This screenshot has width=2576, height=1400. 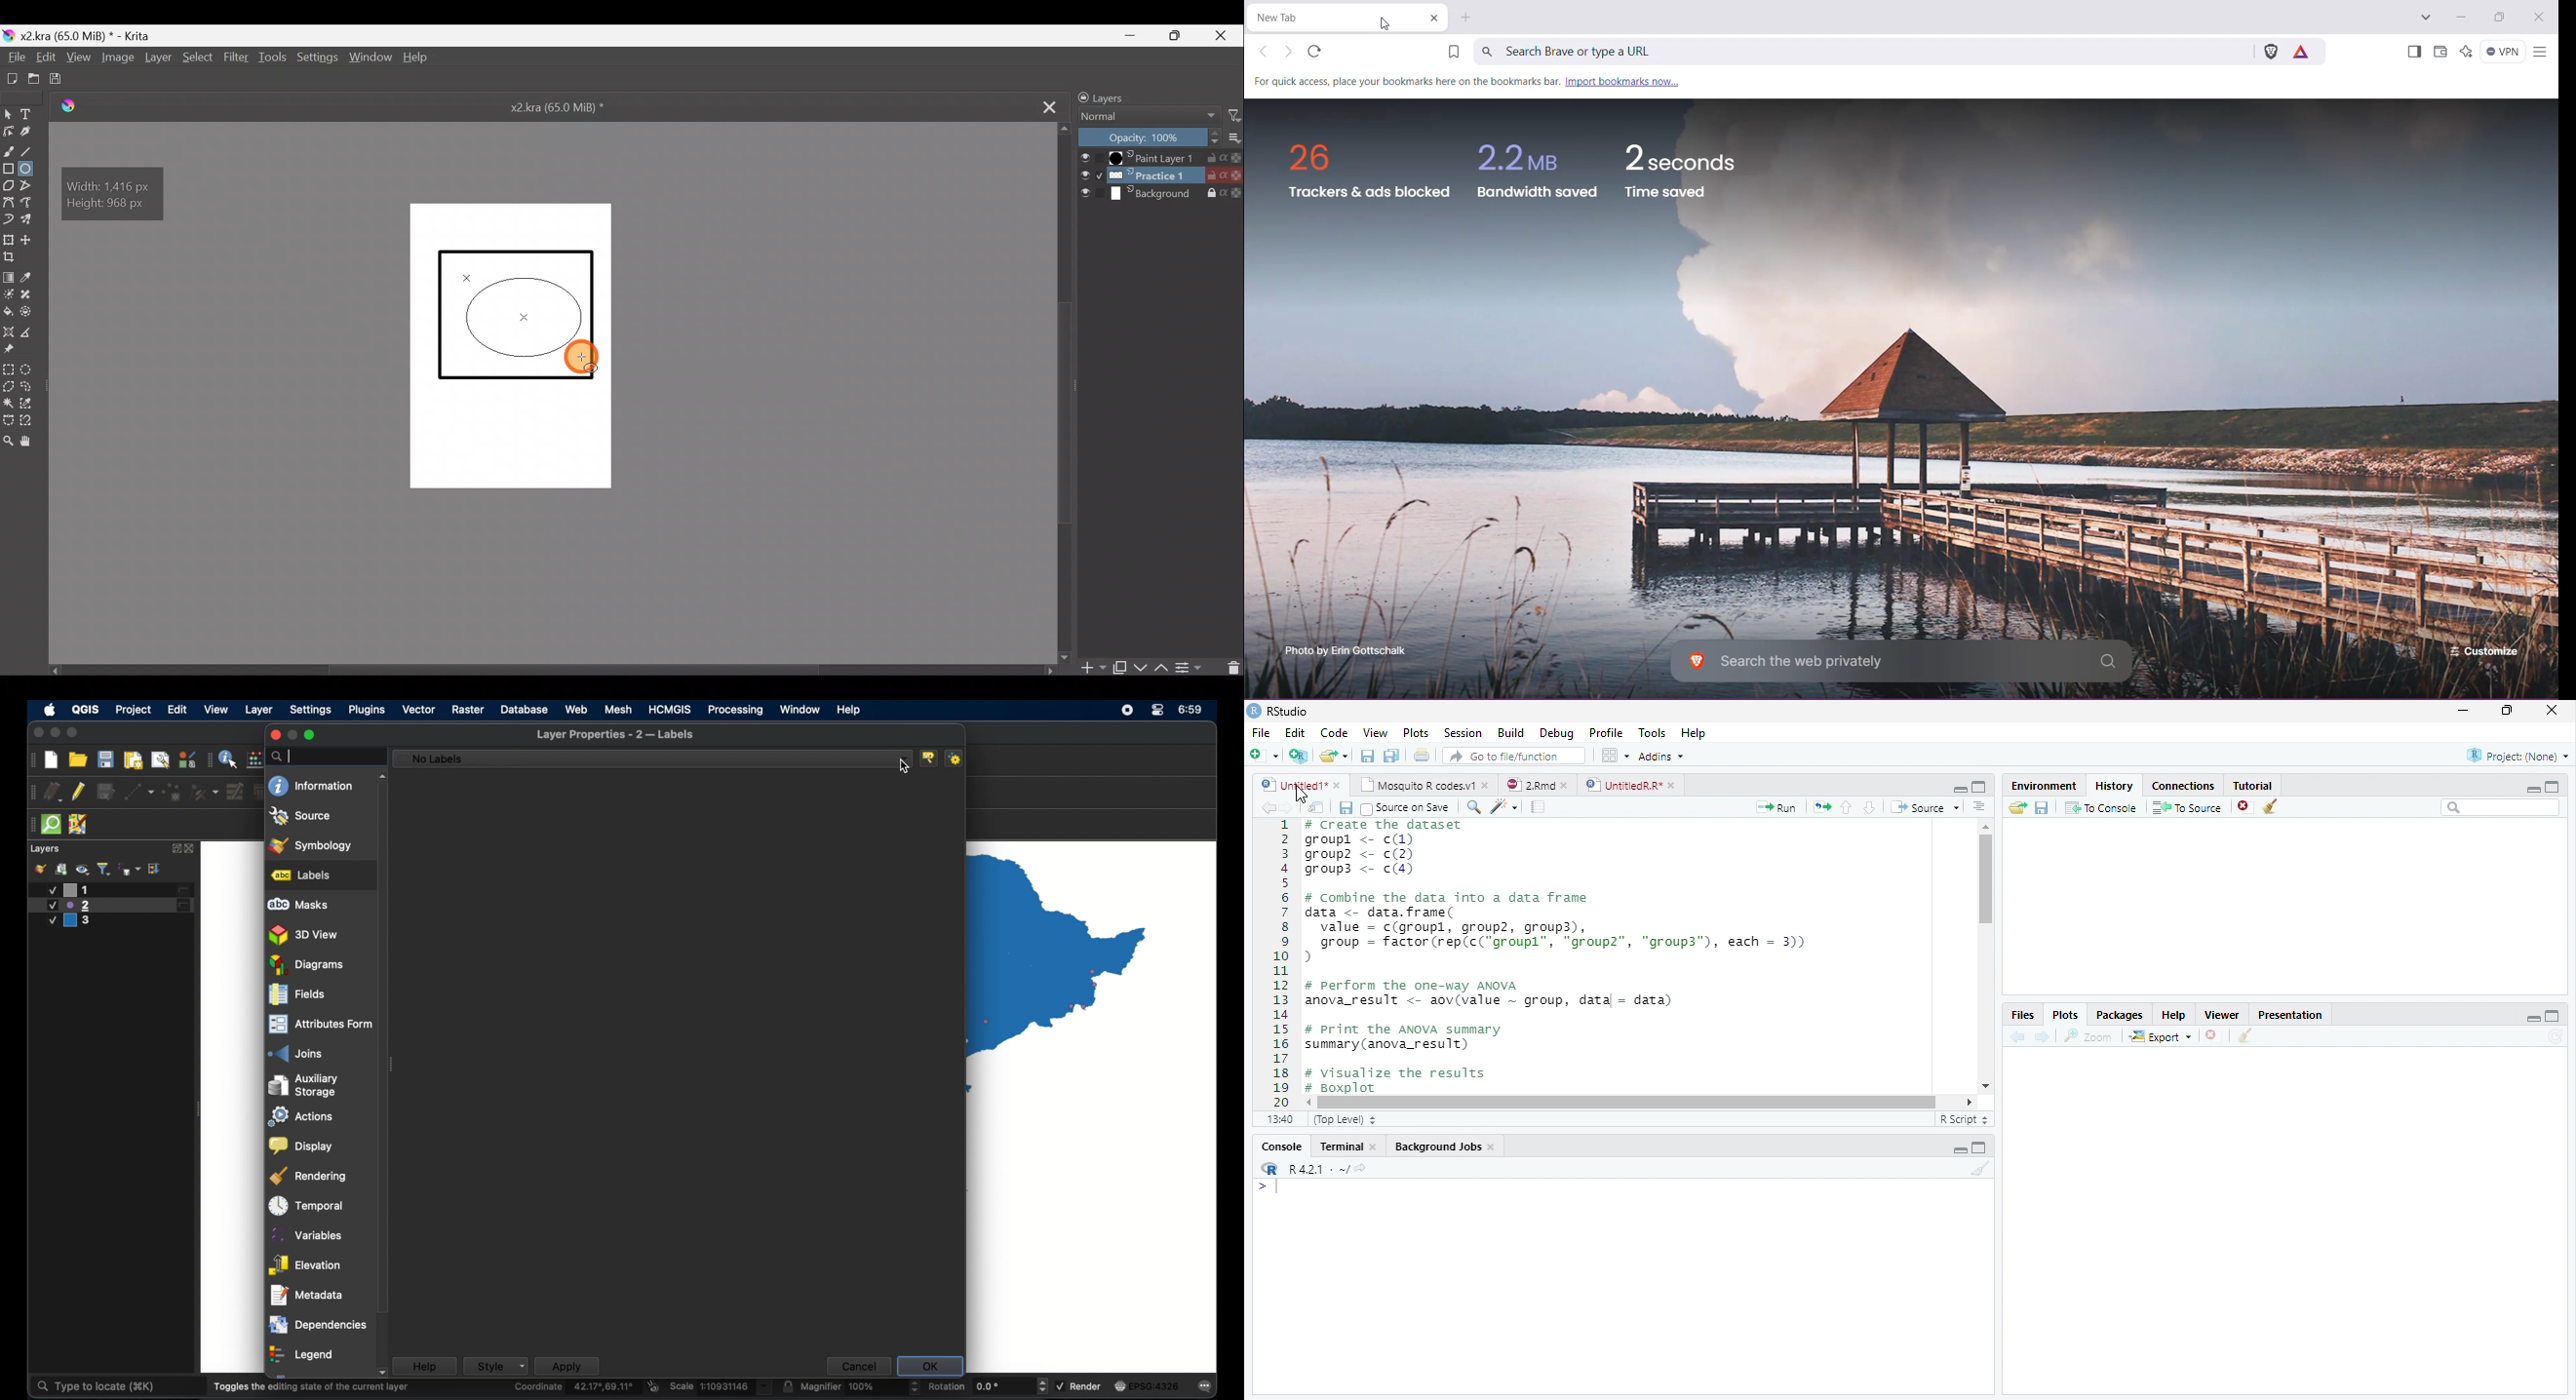 What do you see at coordinates (1630, 785) in the screenshot?
I see `Untitled R*` at bounding box center [1630, 785].